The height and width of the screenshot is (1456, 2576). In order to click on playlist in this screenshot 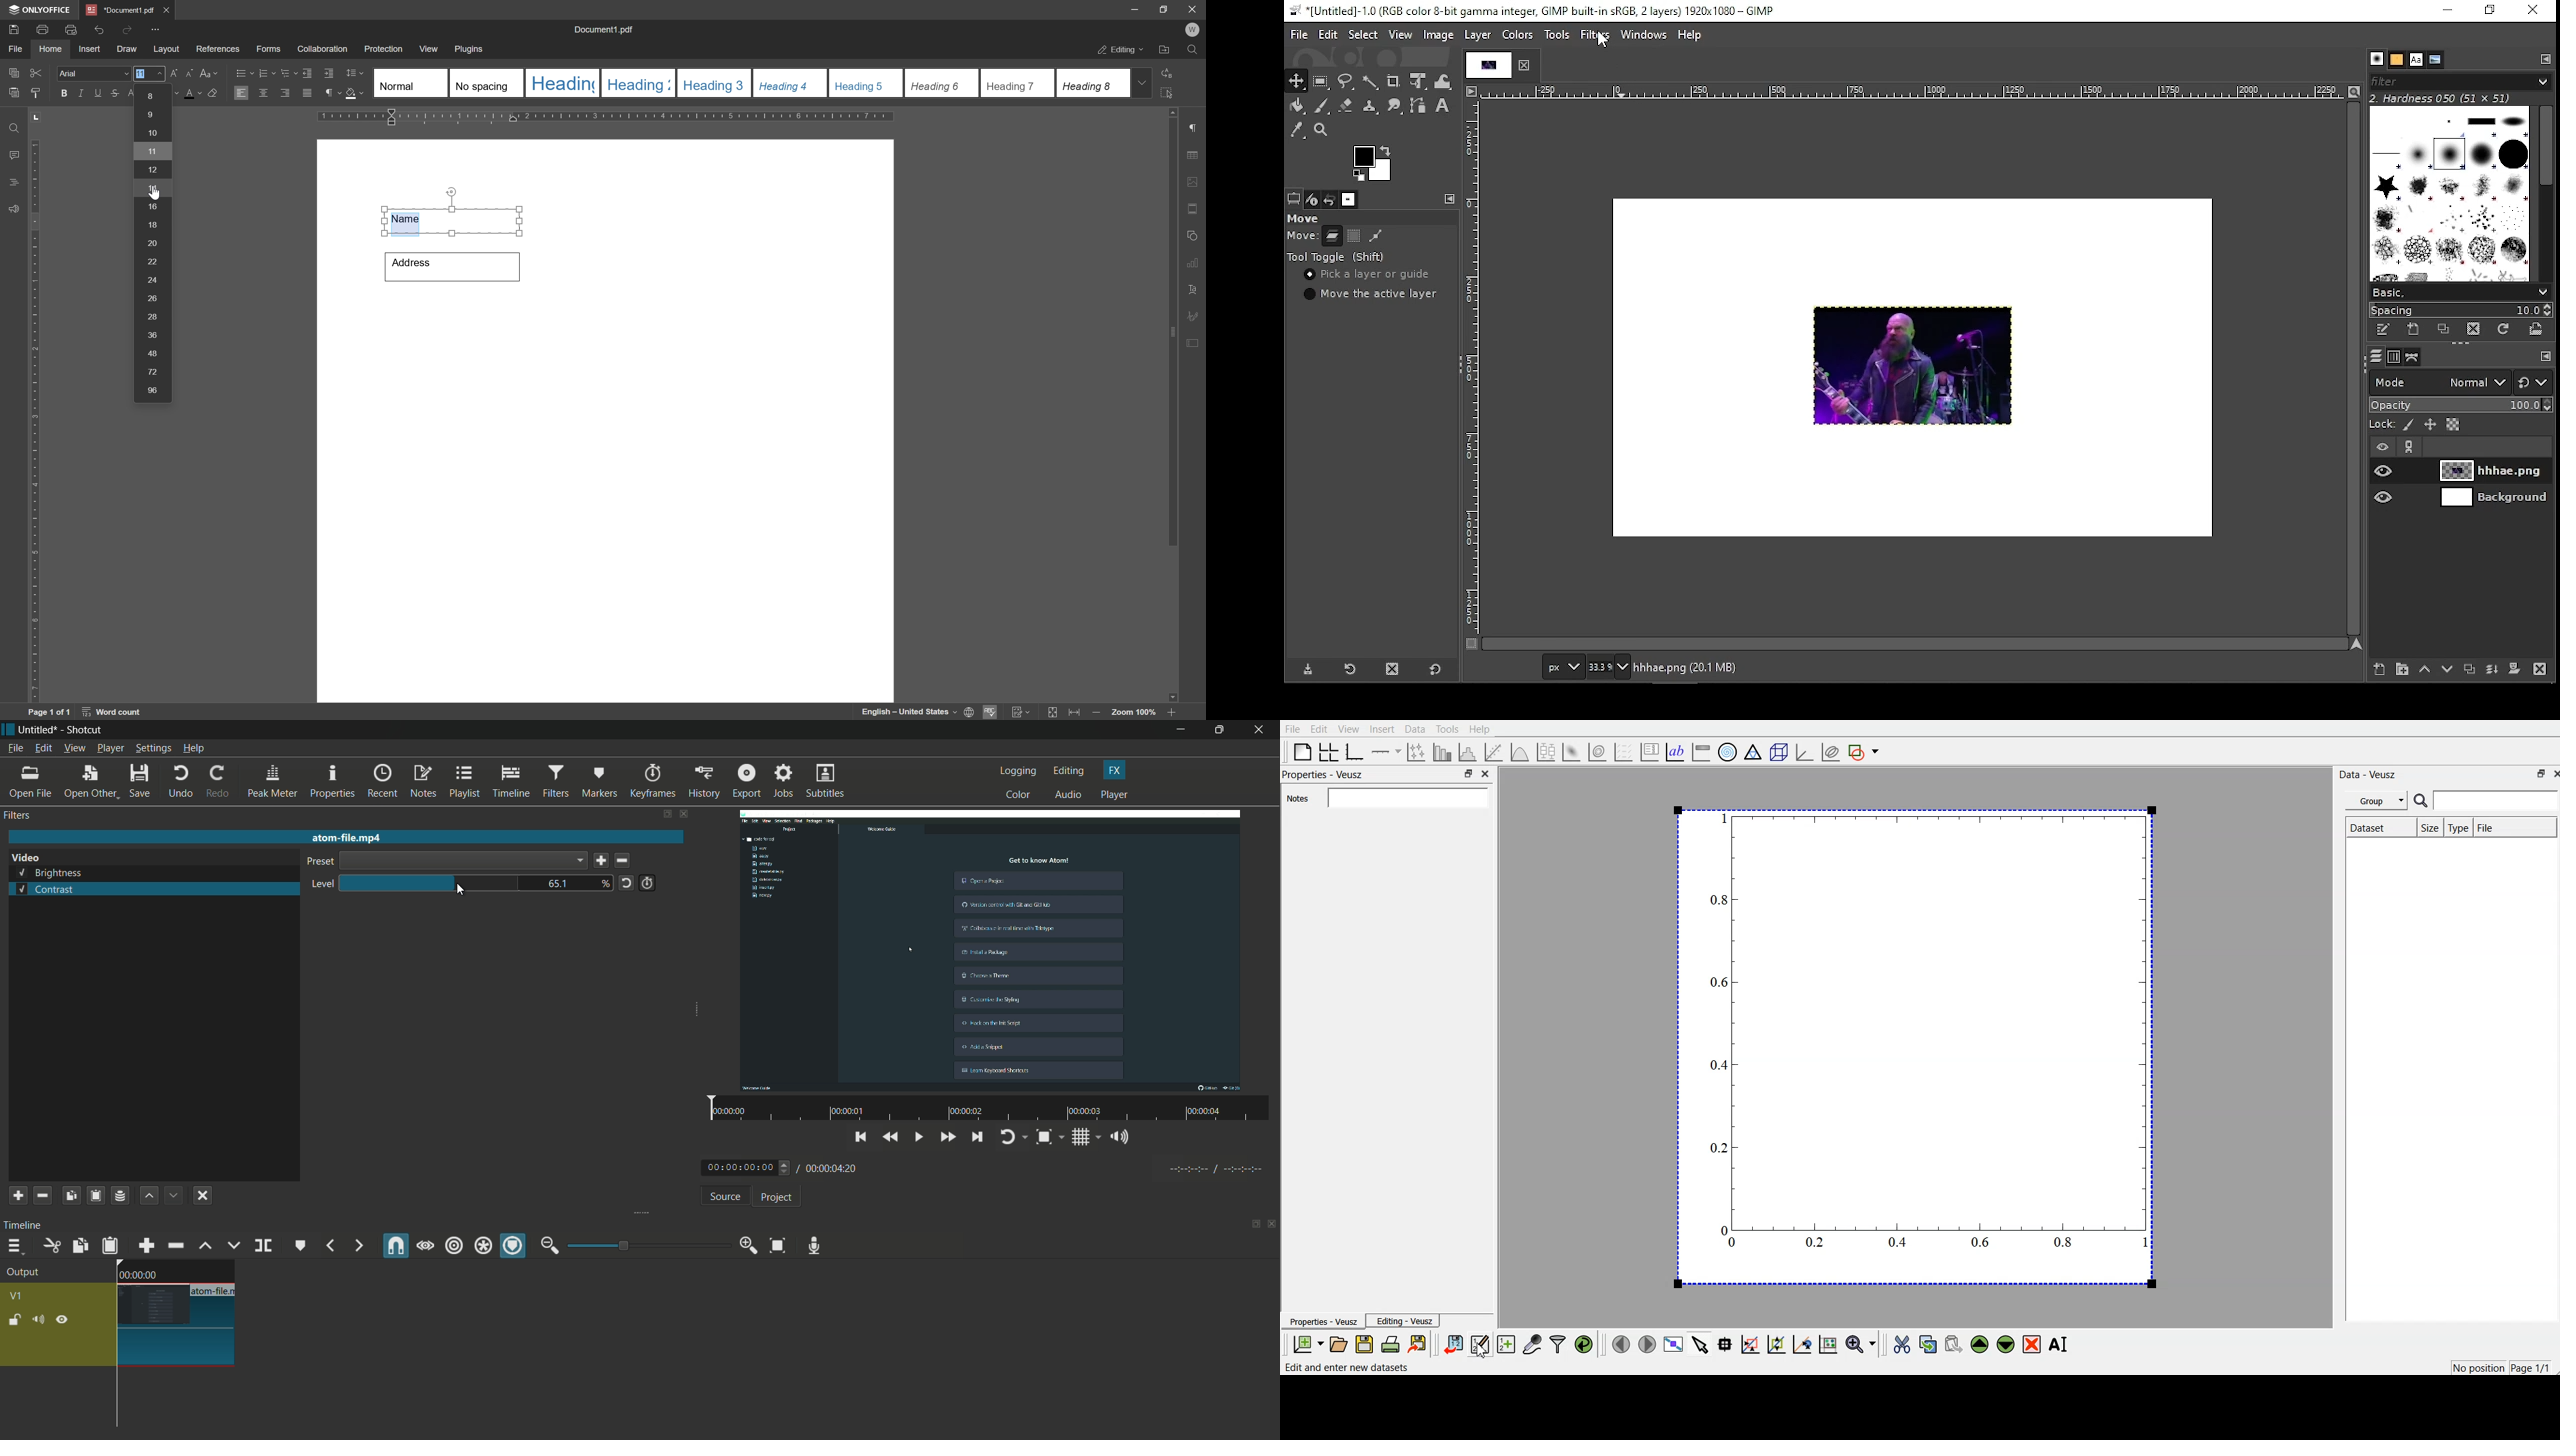, I will do `click(465, 781)`.